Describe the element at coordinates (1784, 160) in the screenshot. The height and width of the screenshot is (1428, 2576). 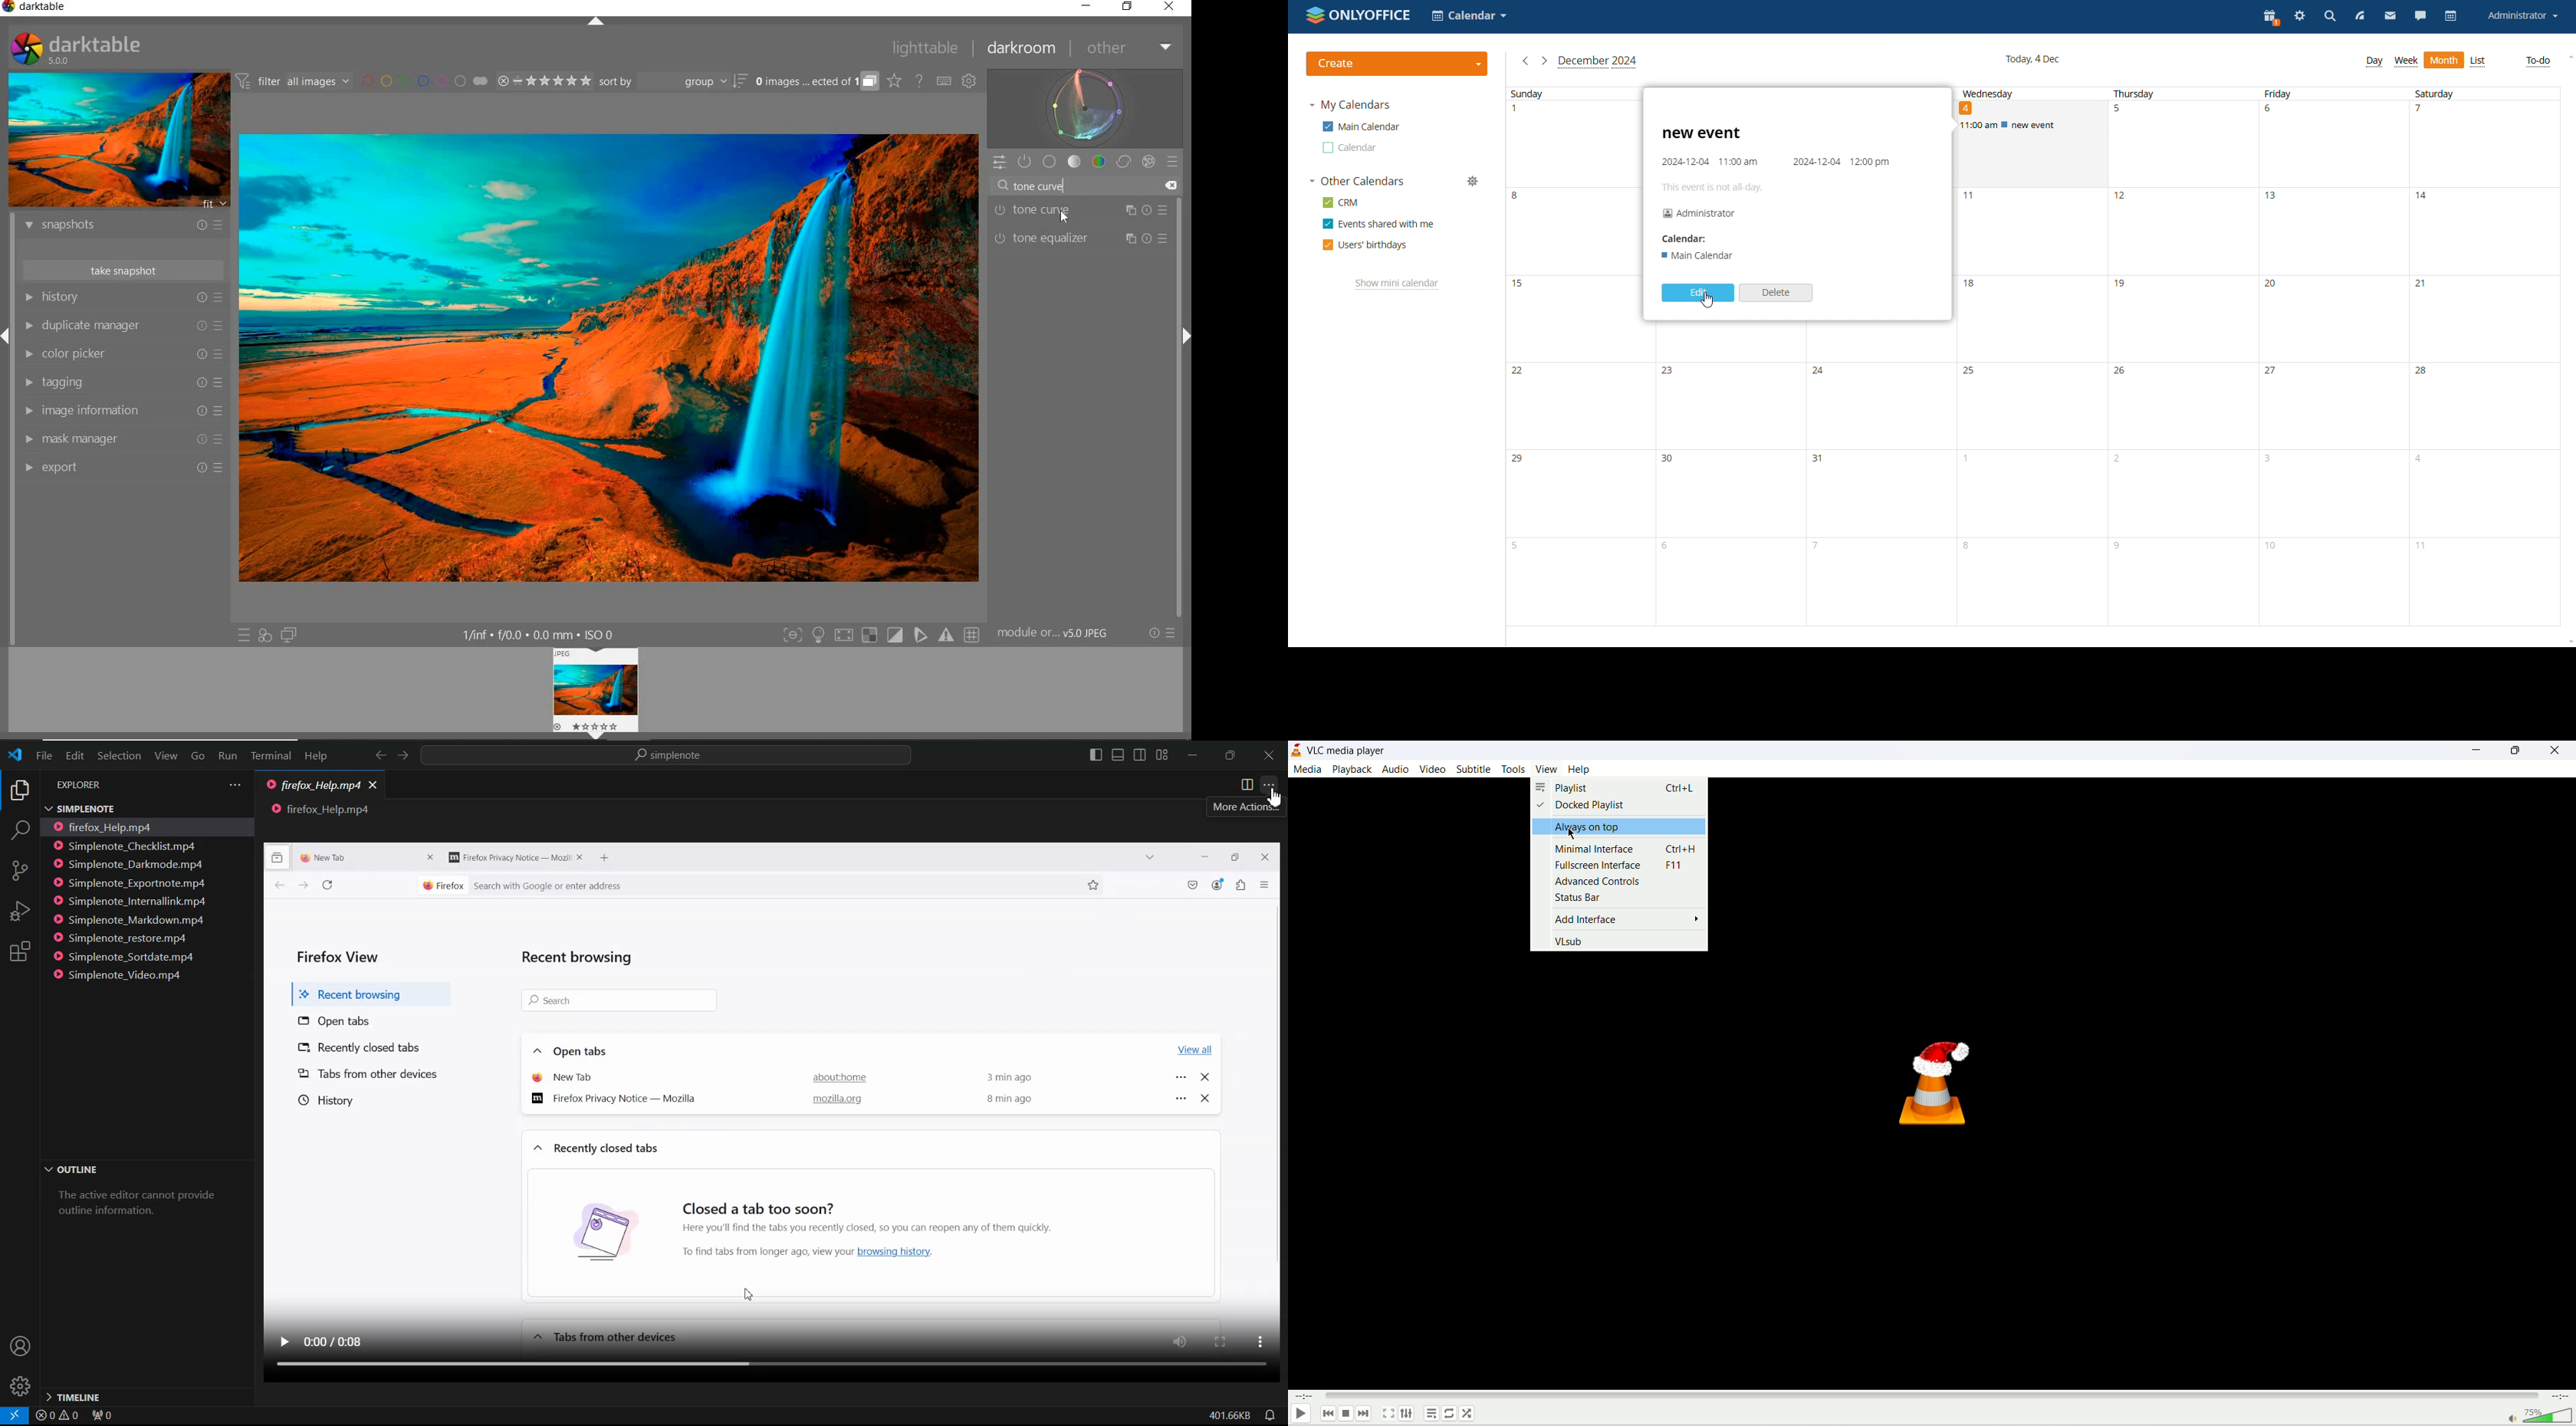
I see `event details` at that location.